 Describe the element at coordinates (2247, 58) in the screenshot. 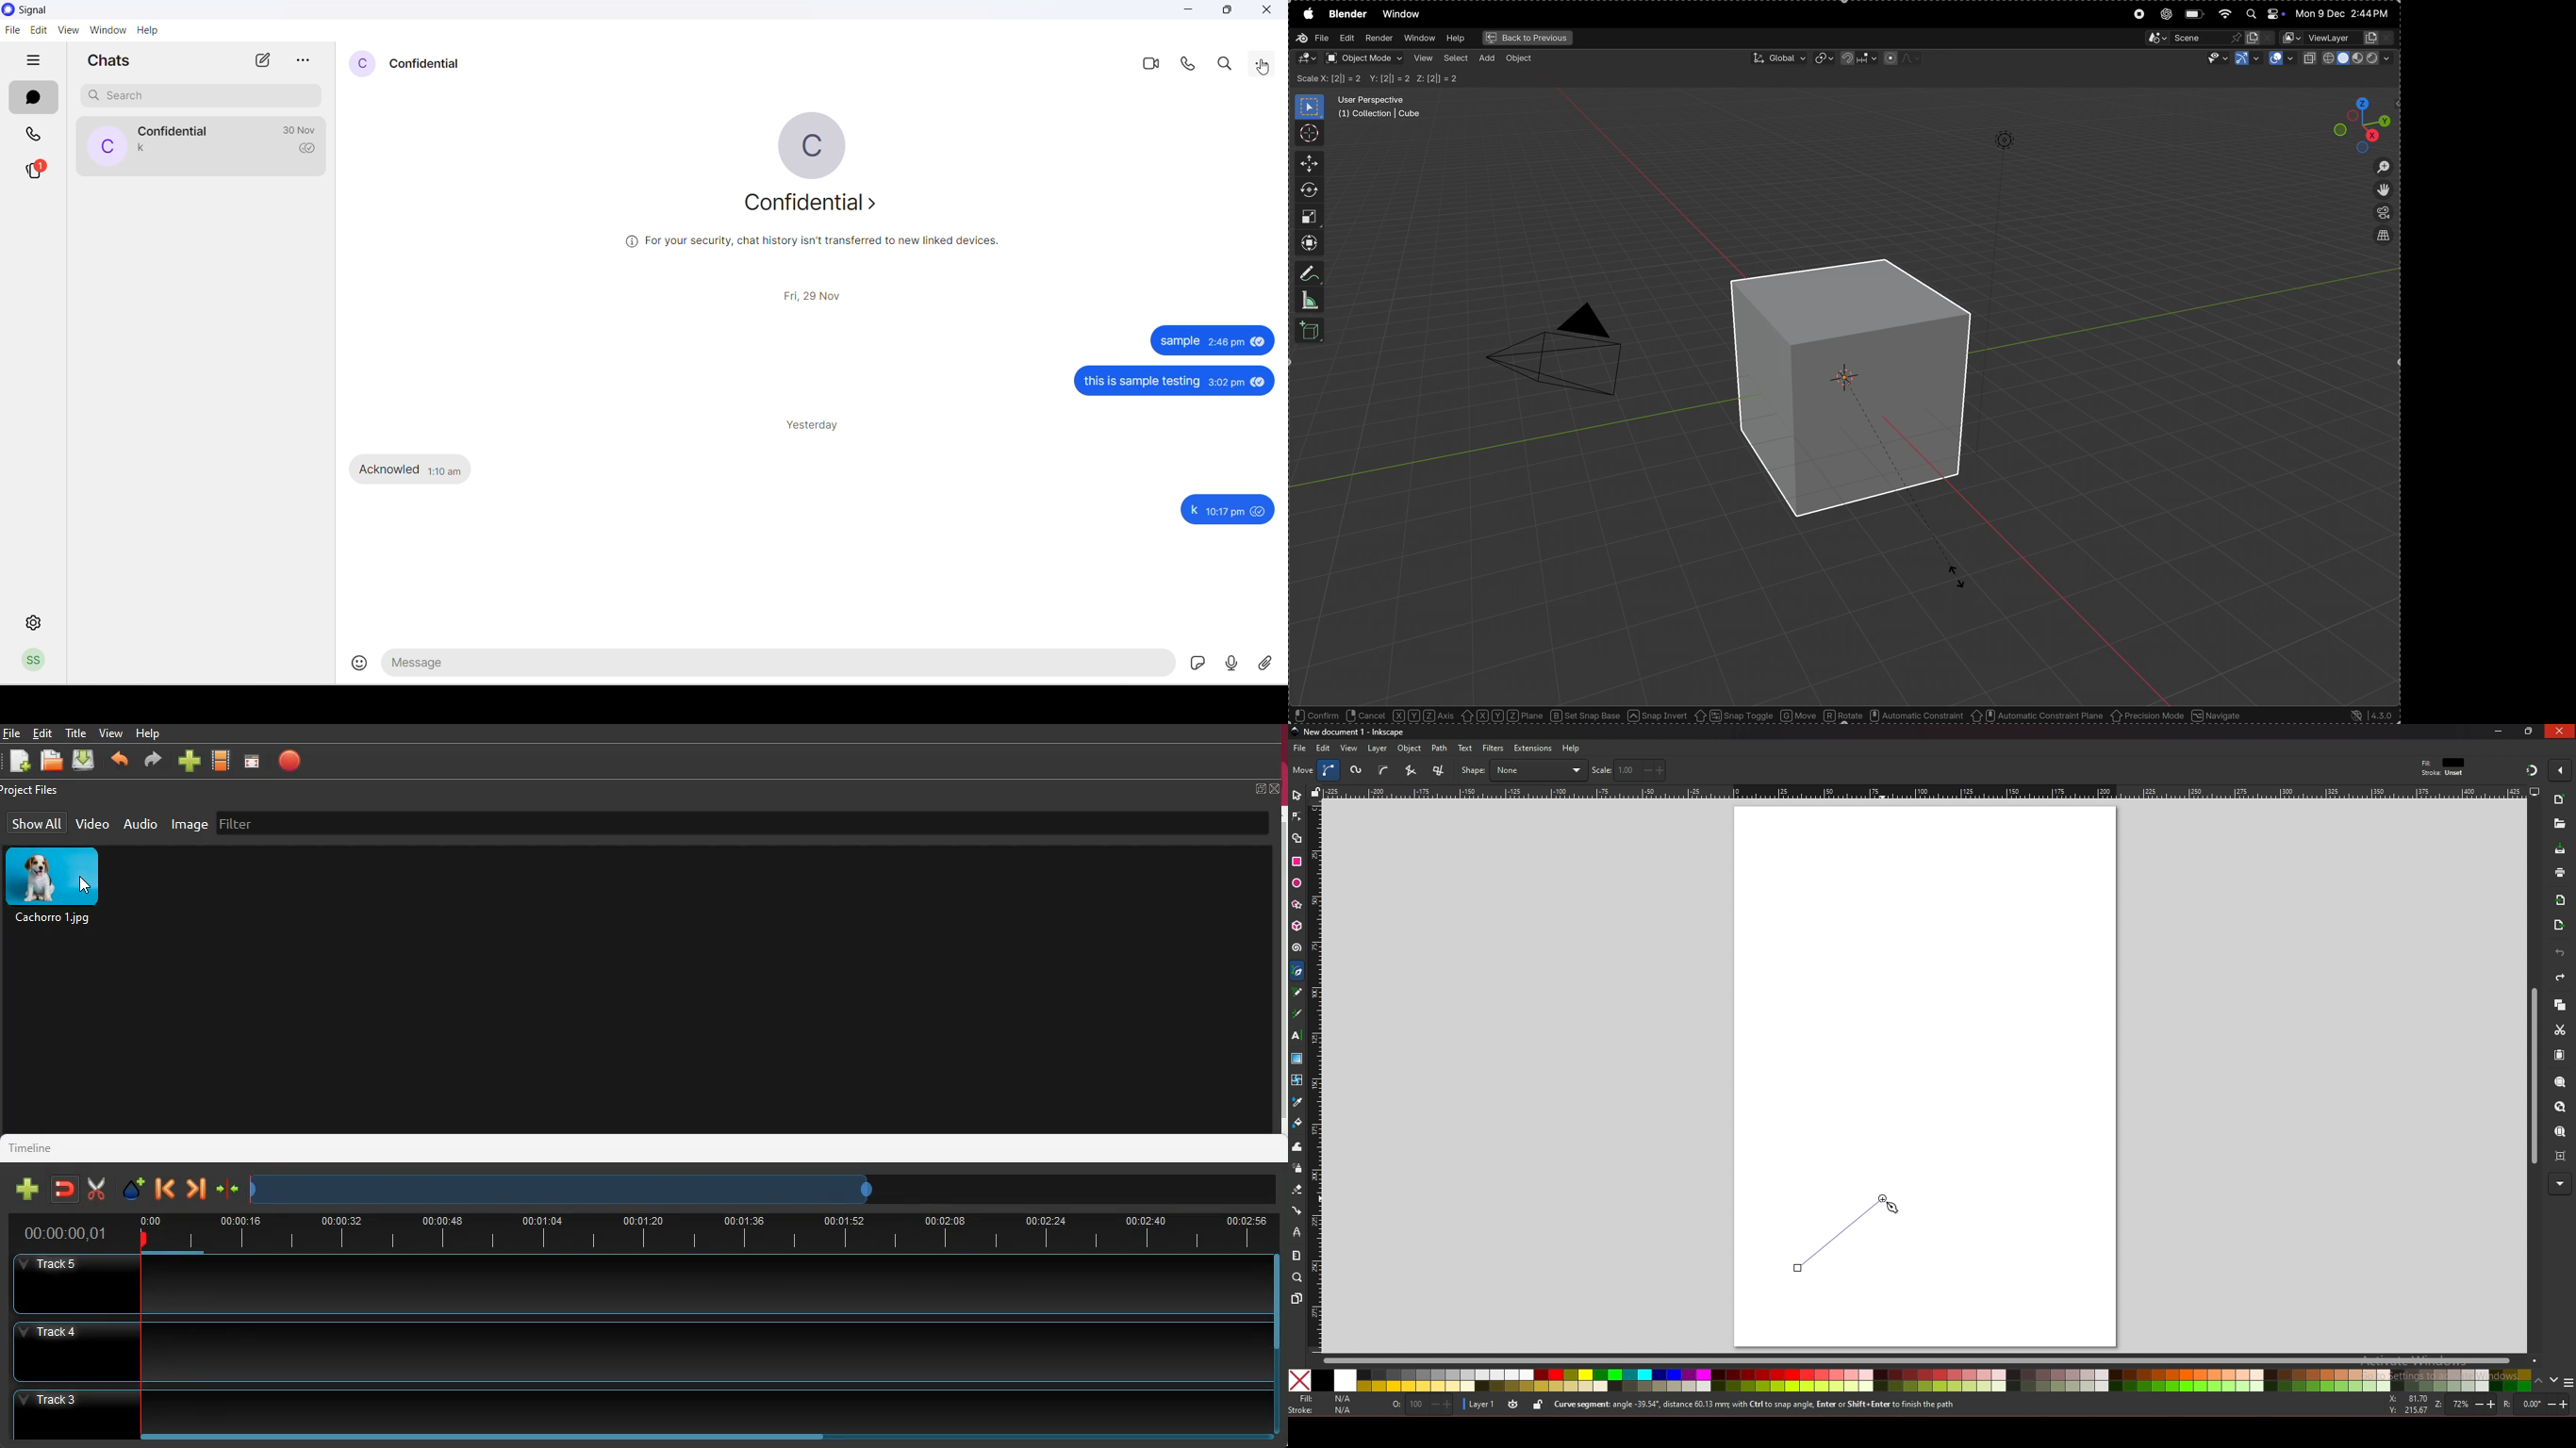

I see `show gimzo` at that location.